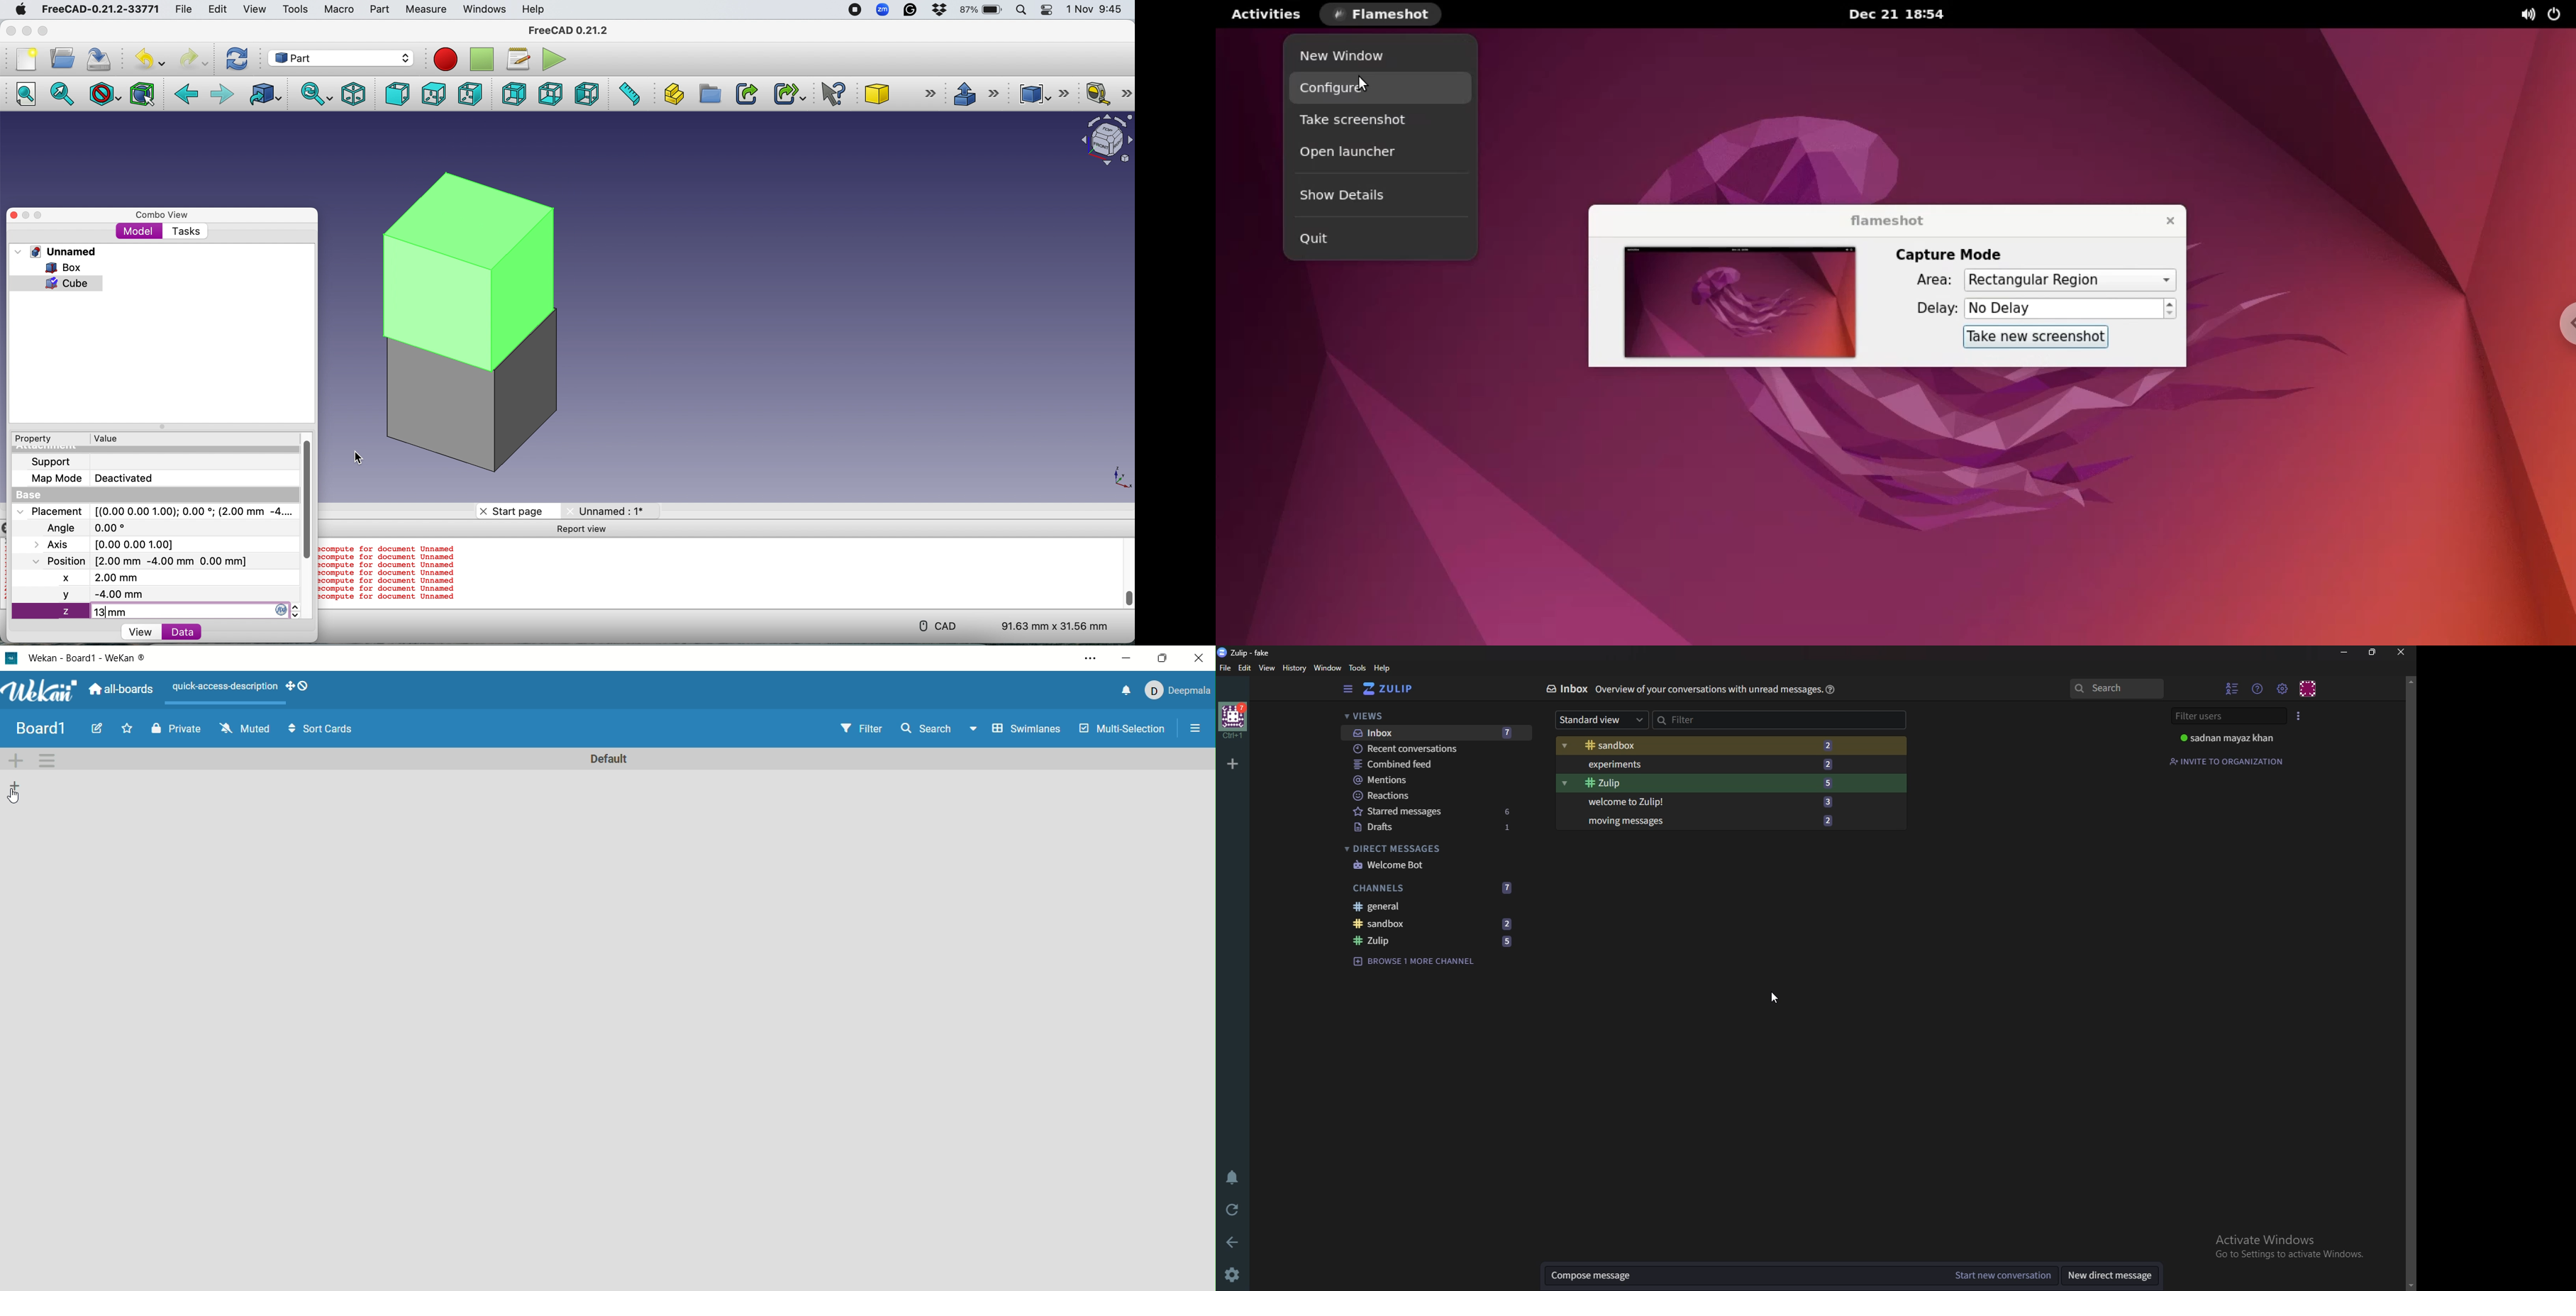 The height and width of the screenshot is (1316, 2576). What do you see at coordinates (221, 687) in the screenshot?
I see `text` at bounding box center [221, 687].